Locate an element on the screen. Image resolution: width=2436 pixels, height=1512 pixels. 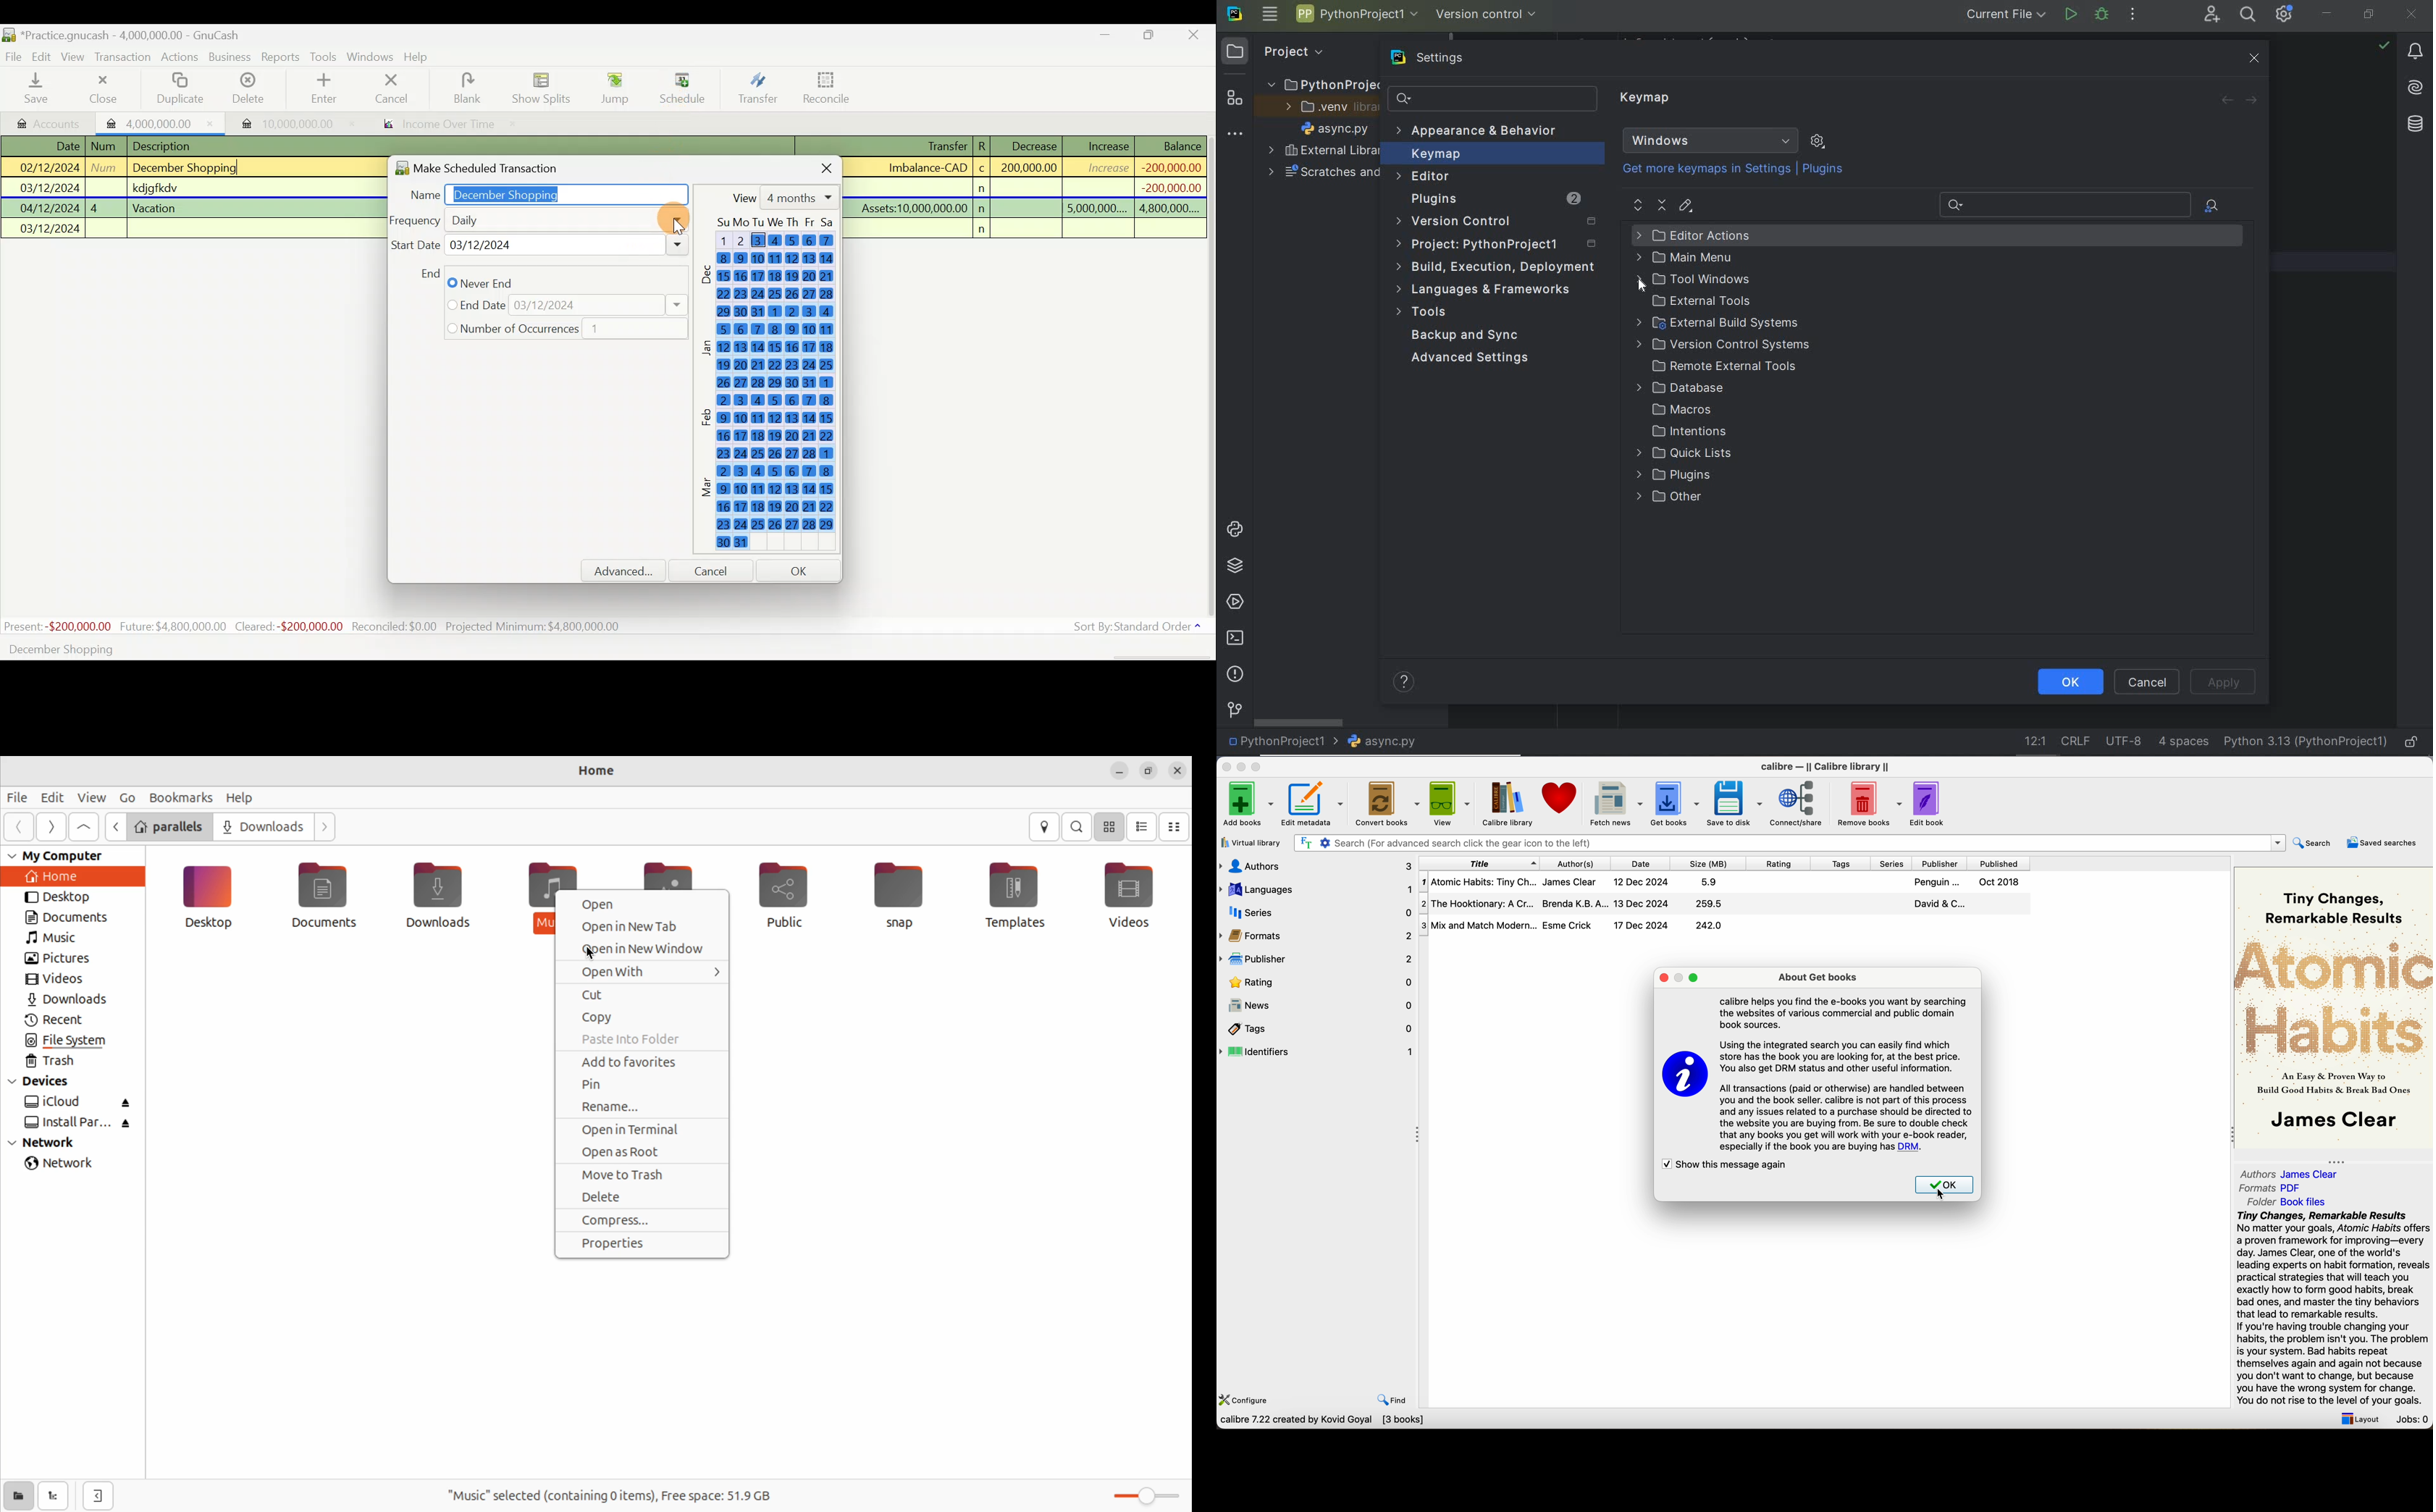
Frequency is located at coordinates (537, 219).